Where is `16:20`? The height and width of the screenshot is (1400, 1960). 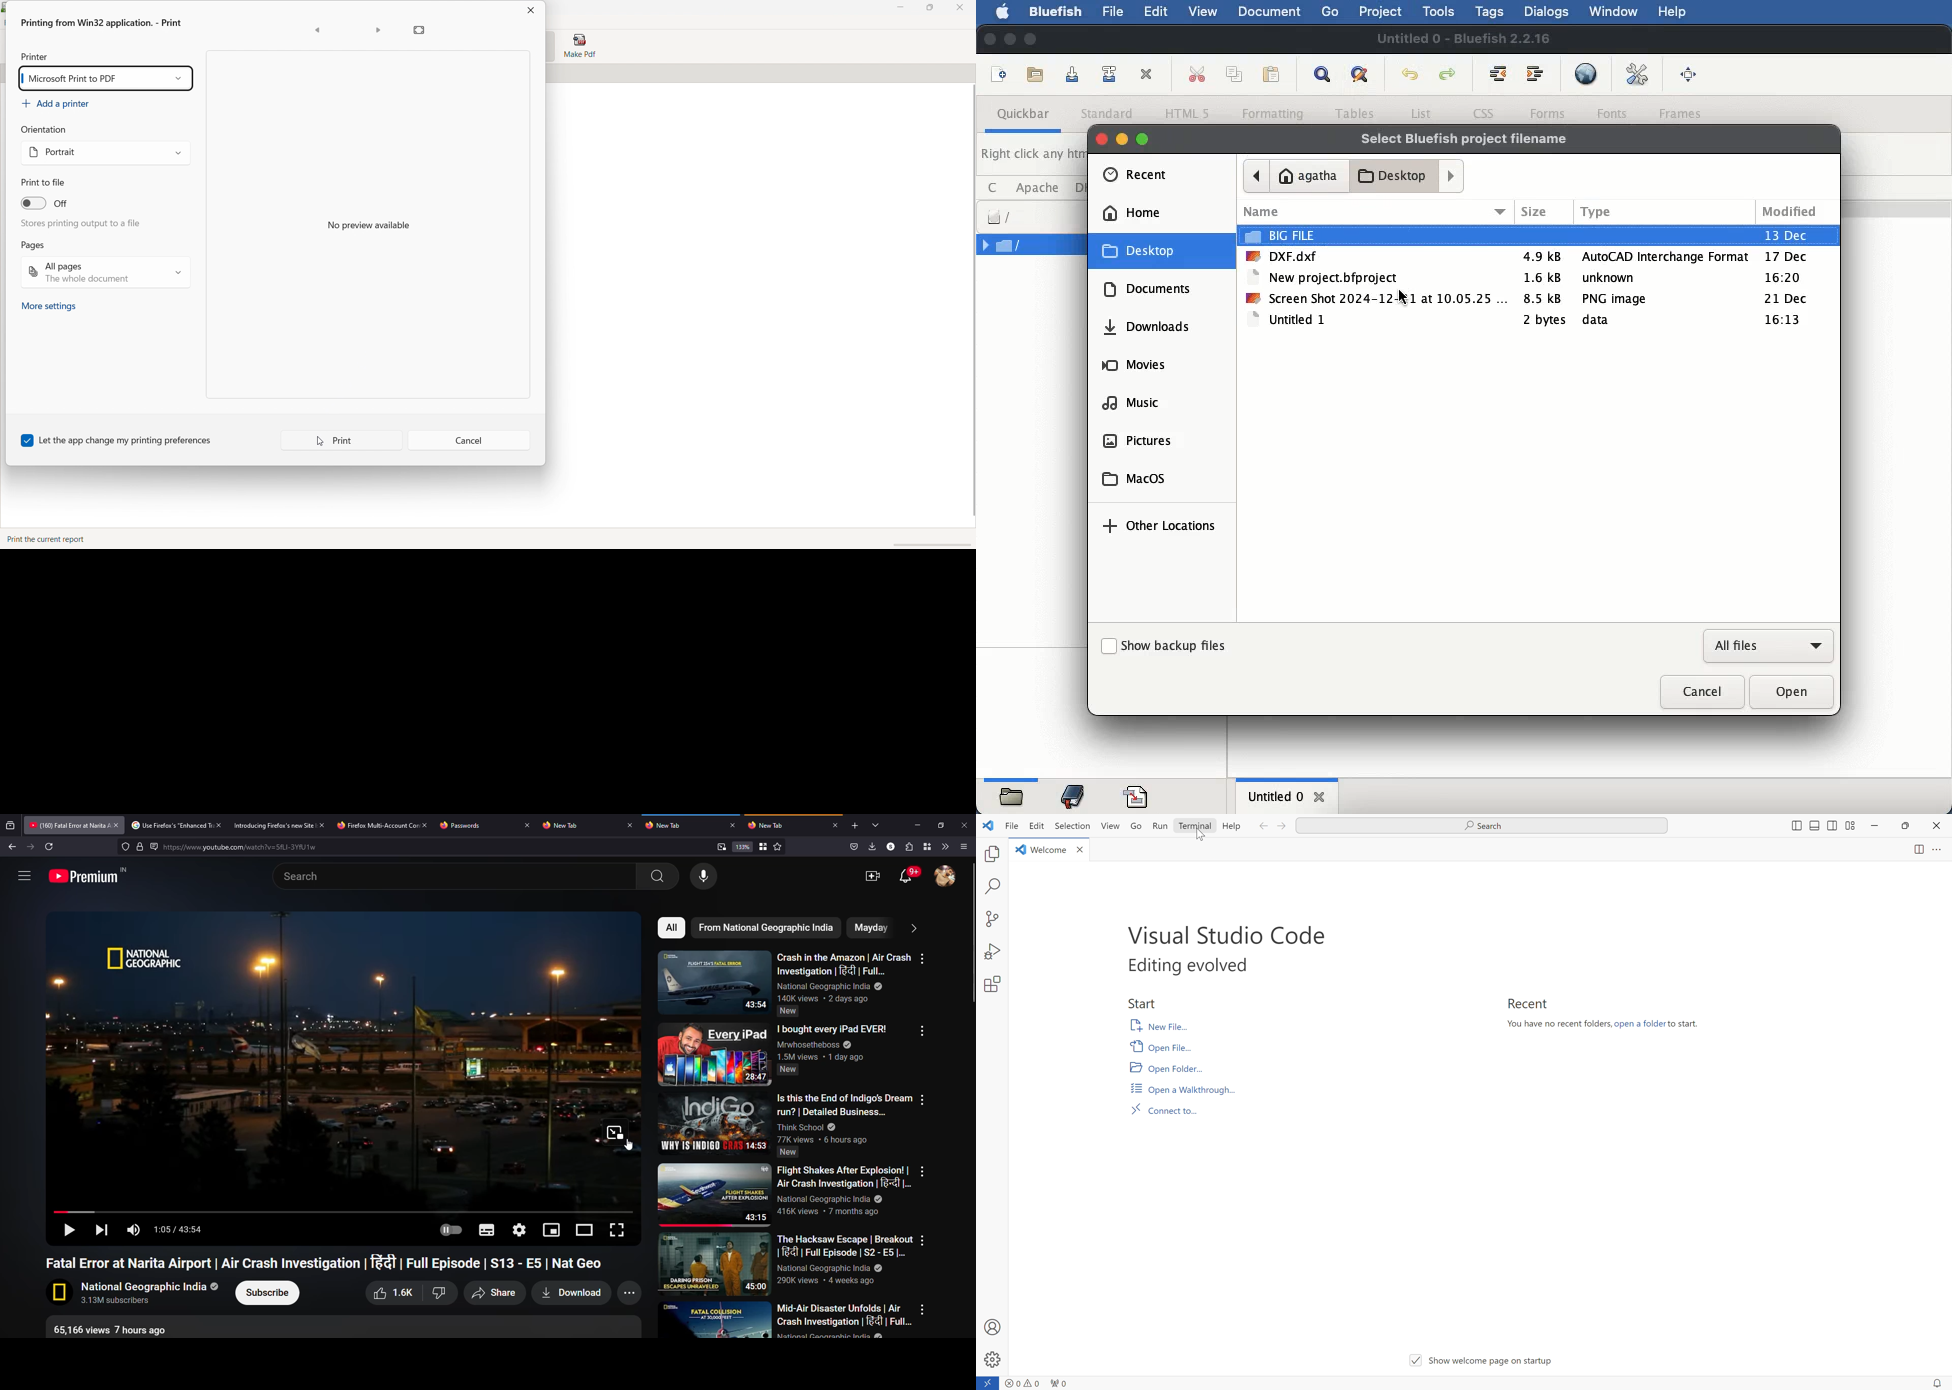
16:20 is located at coordinates (1787, 277).